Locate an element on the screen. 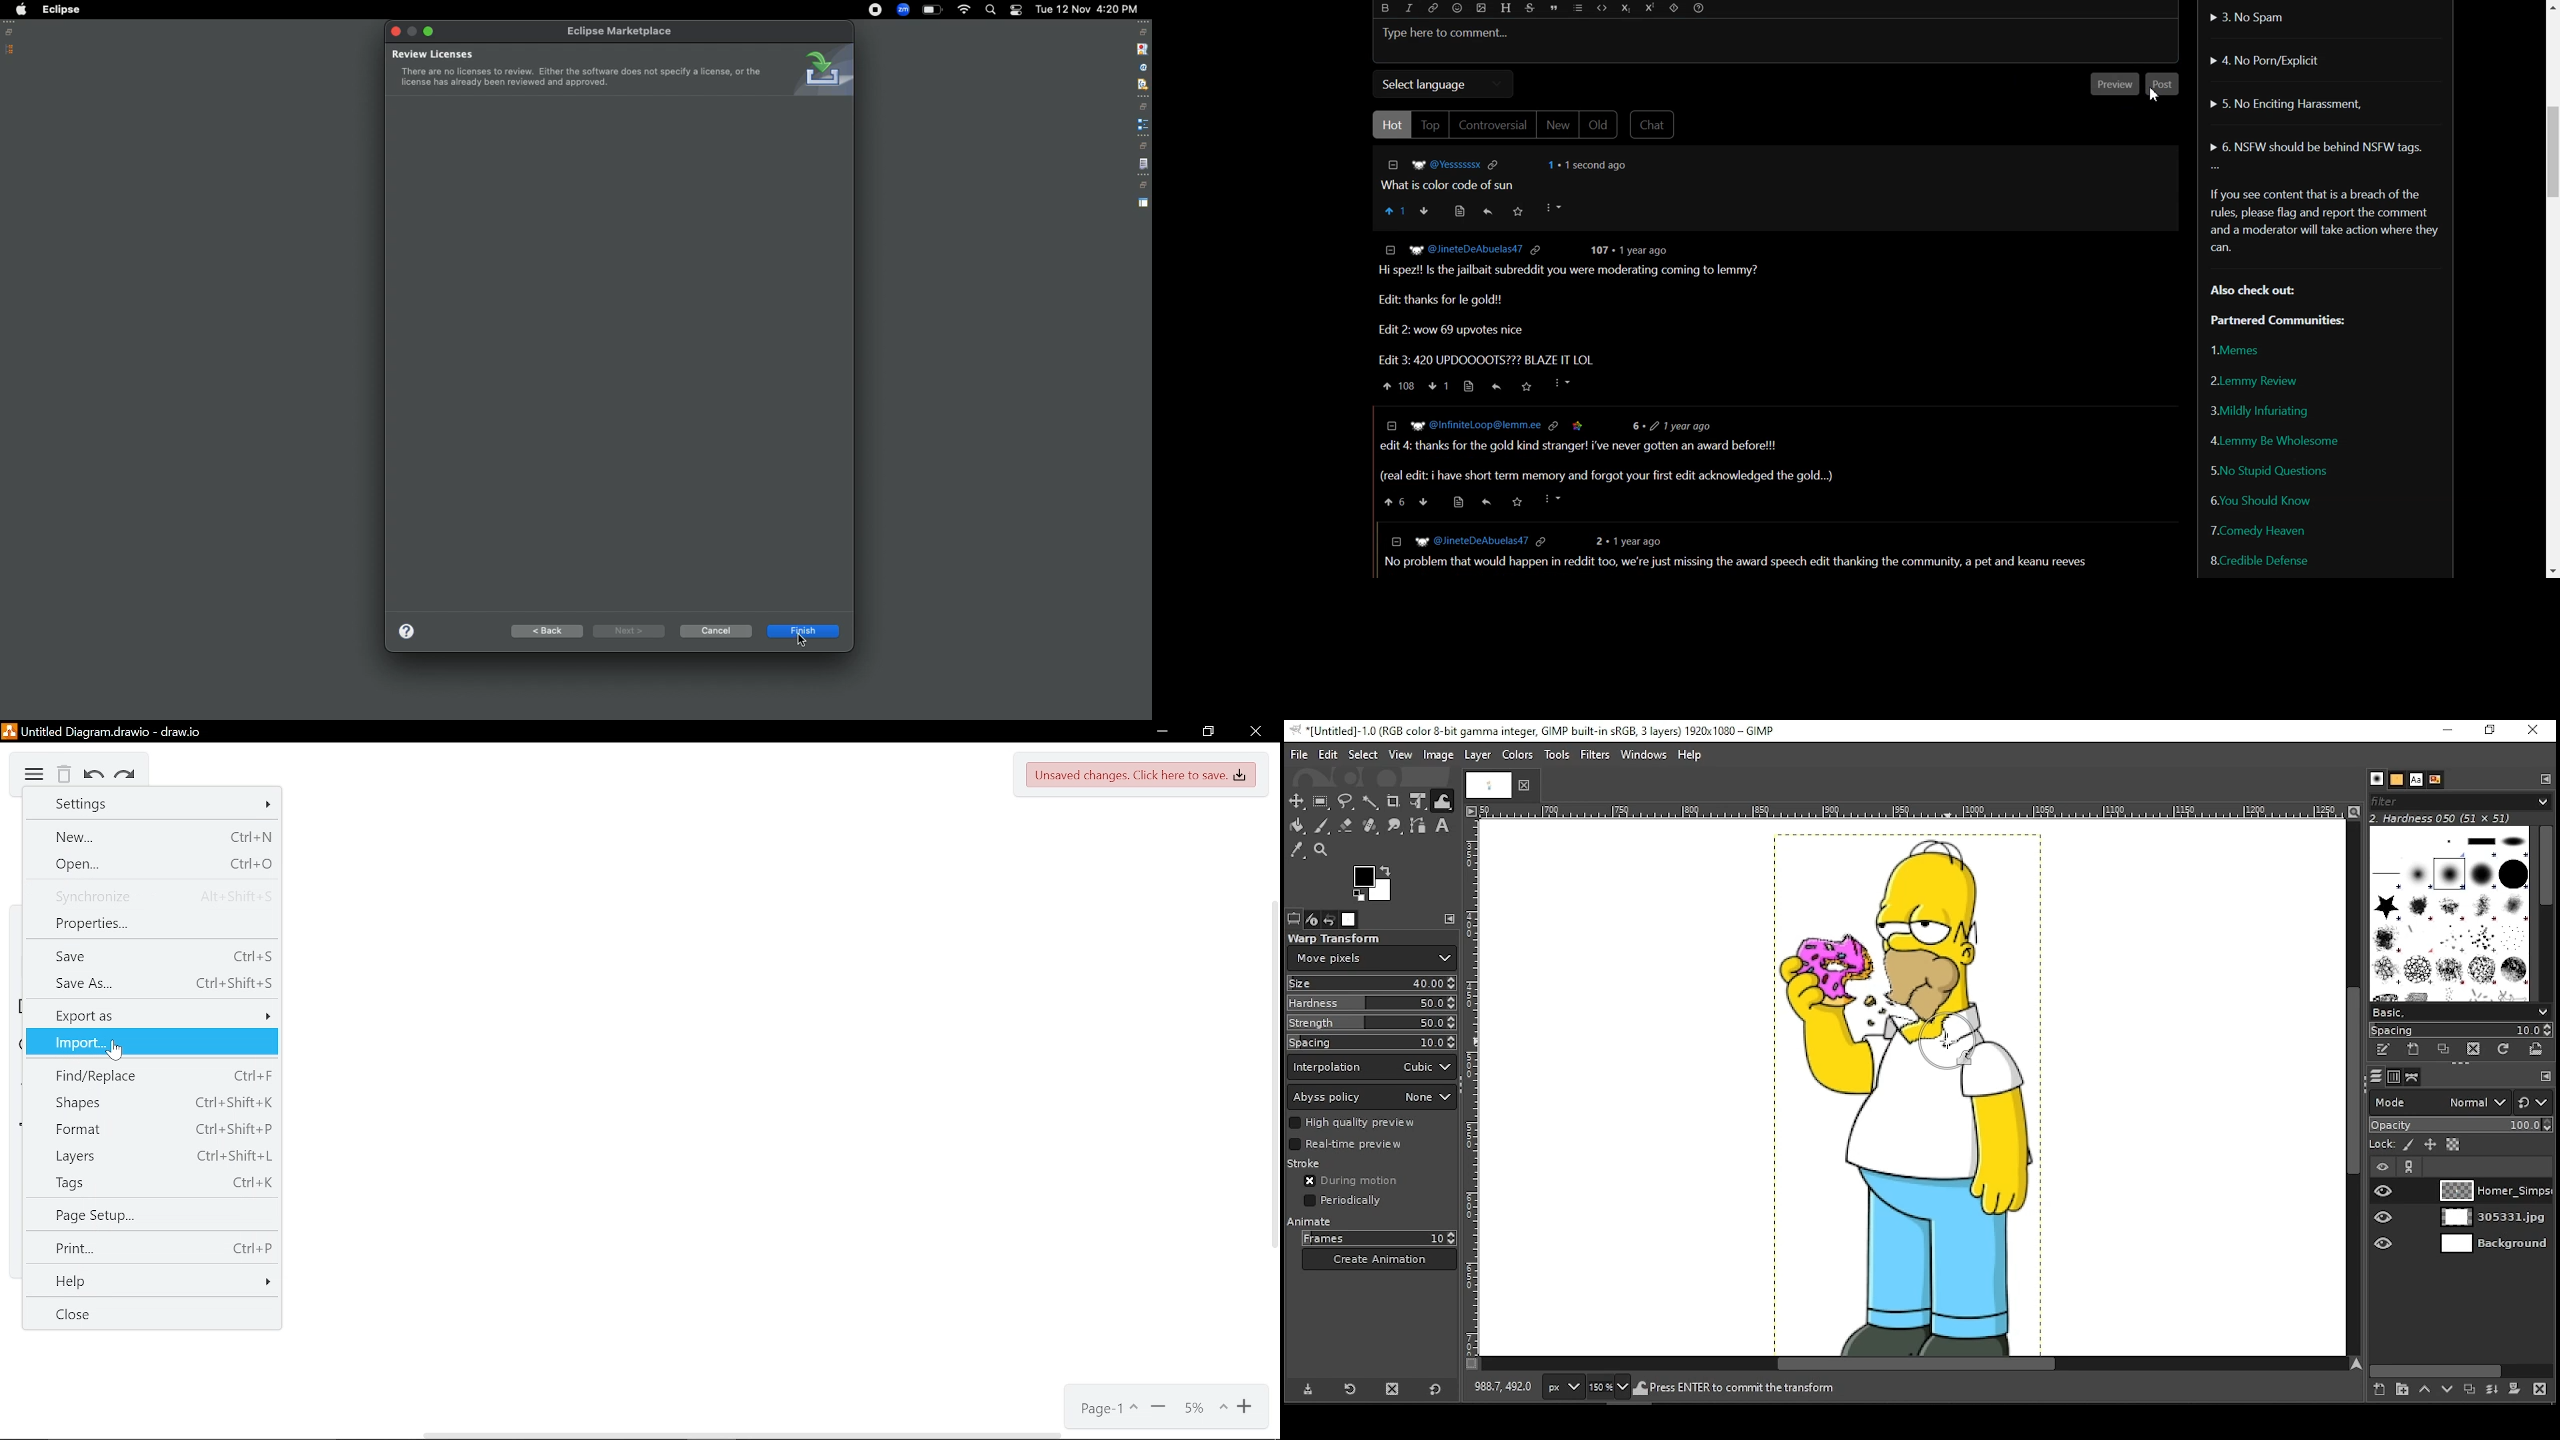 The width and height of the screenshot is (2576, 1456). Diagram is located at coordinates (33, 775).